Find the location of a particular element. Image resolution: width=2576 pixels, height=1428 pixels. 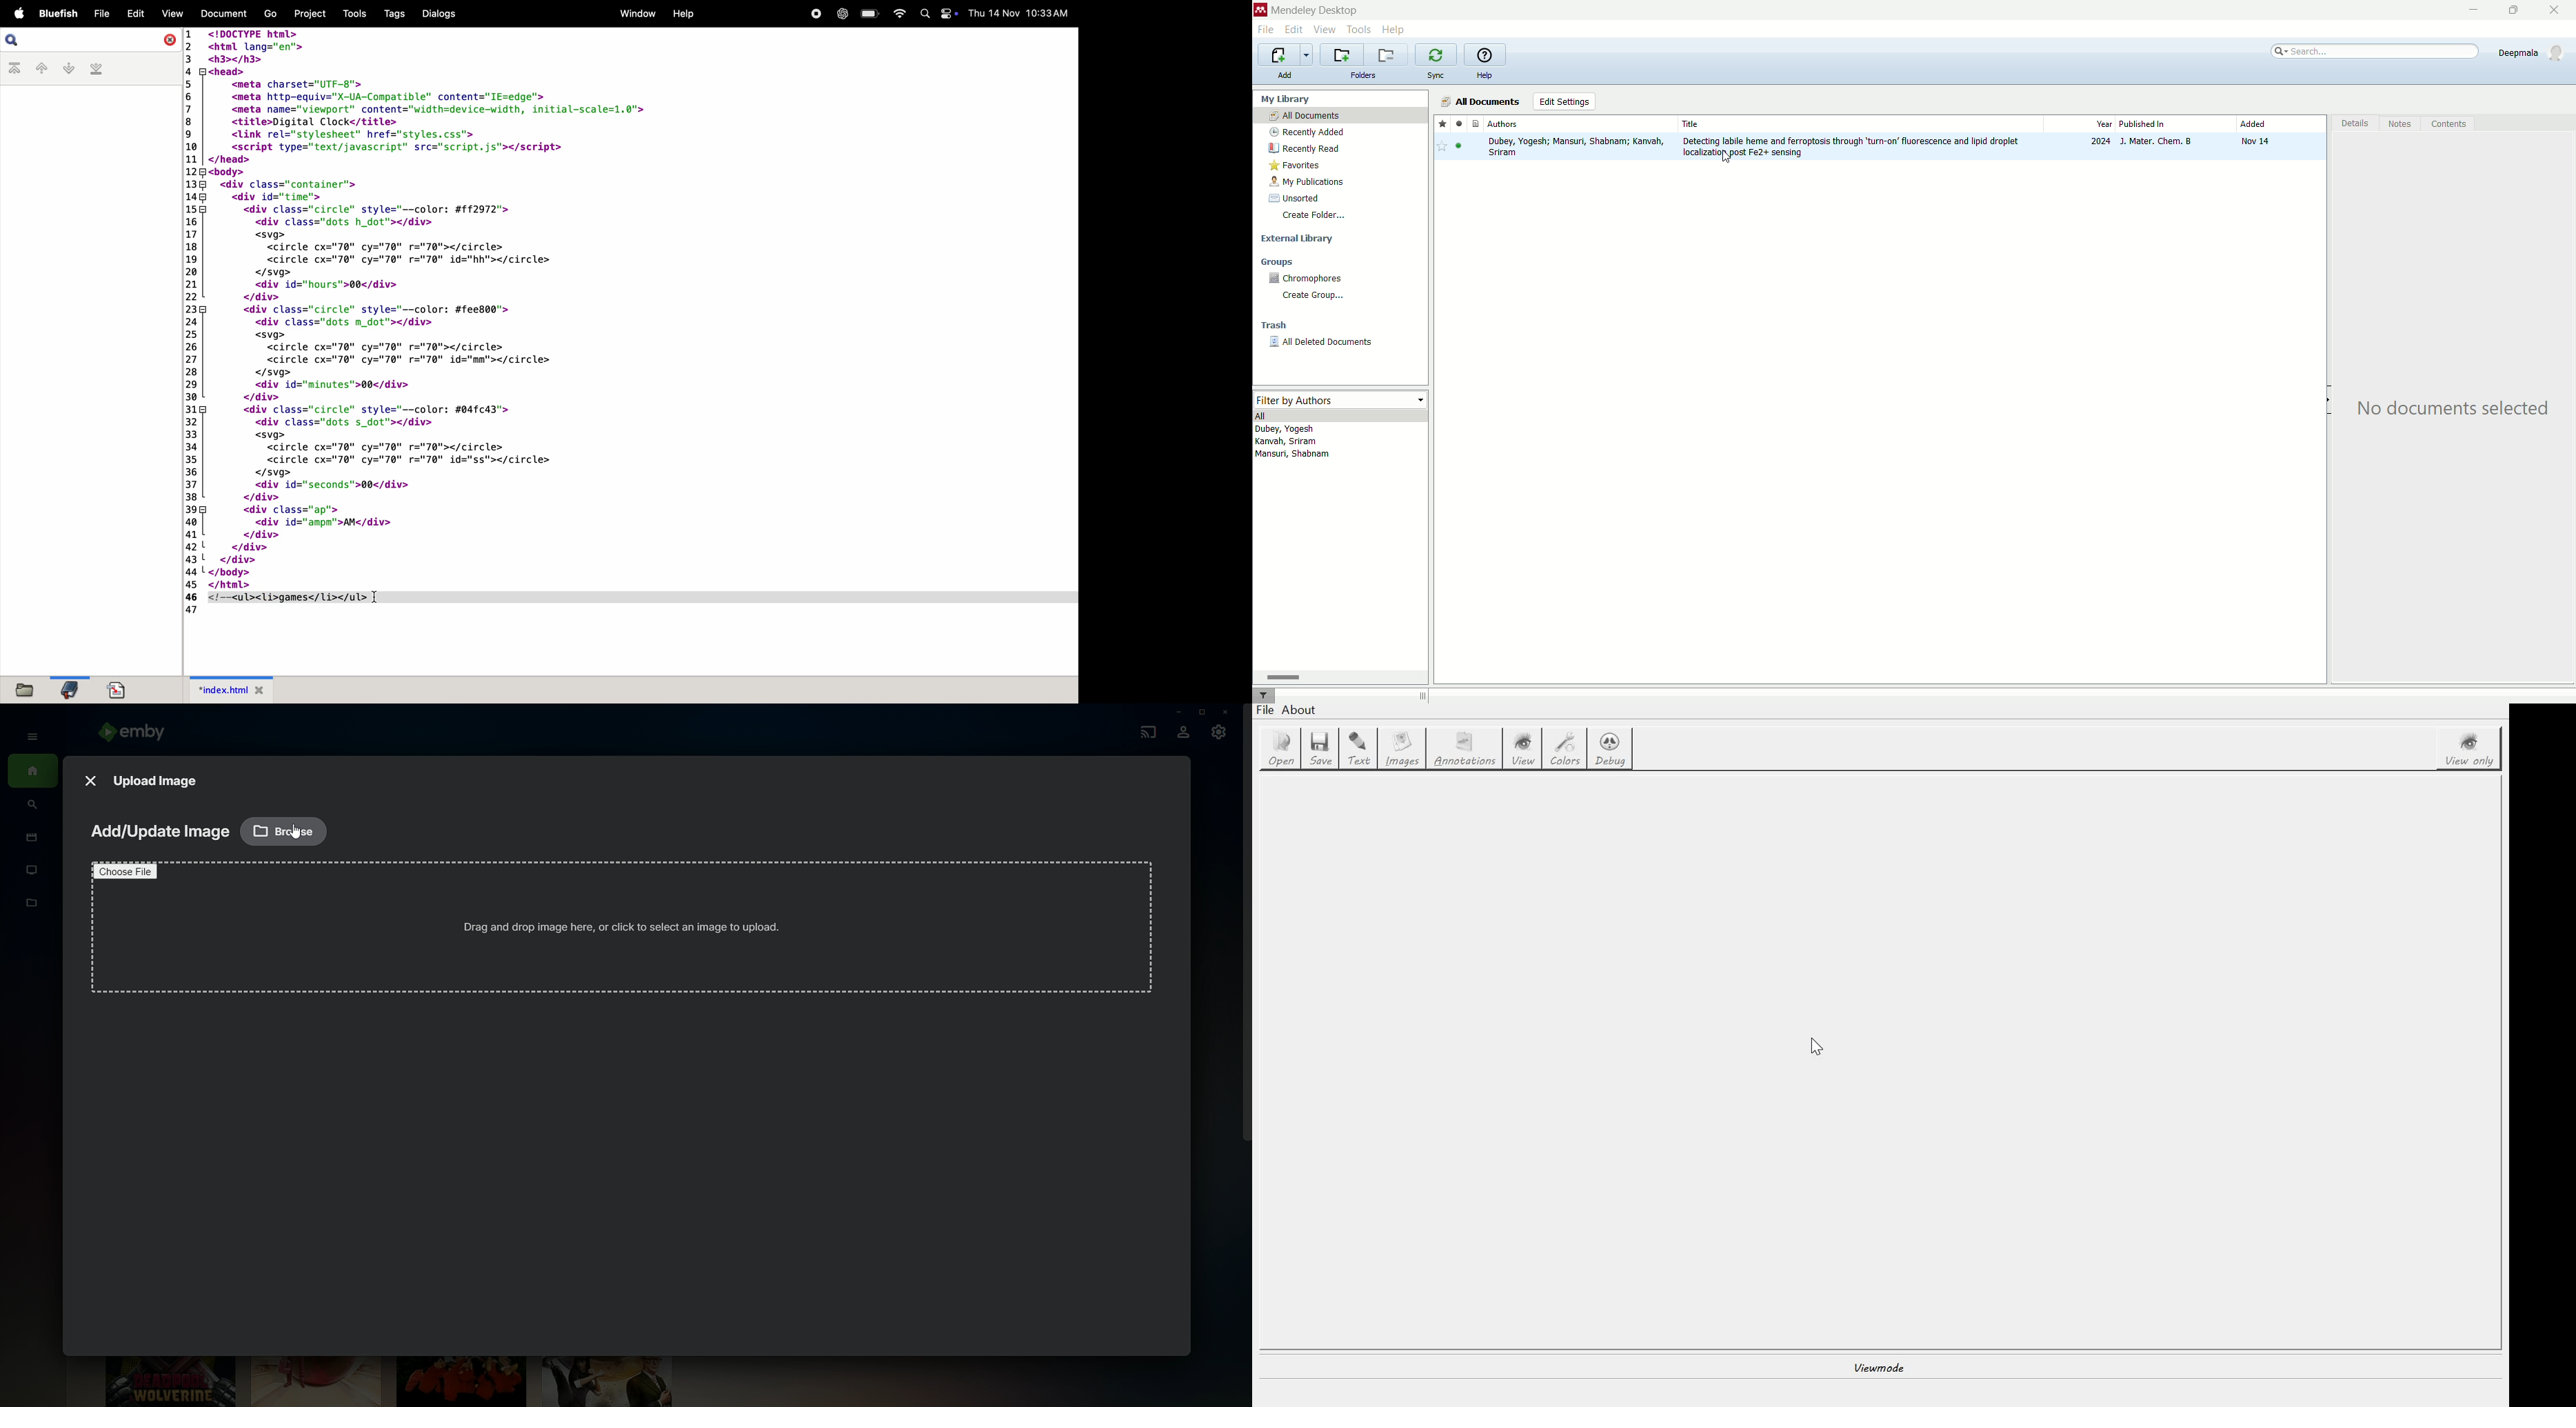

Account is located at coordinates (1183, 734).